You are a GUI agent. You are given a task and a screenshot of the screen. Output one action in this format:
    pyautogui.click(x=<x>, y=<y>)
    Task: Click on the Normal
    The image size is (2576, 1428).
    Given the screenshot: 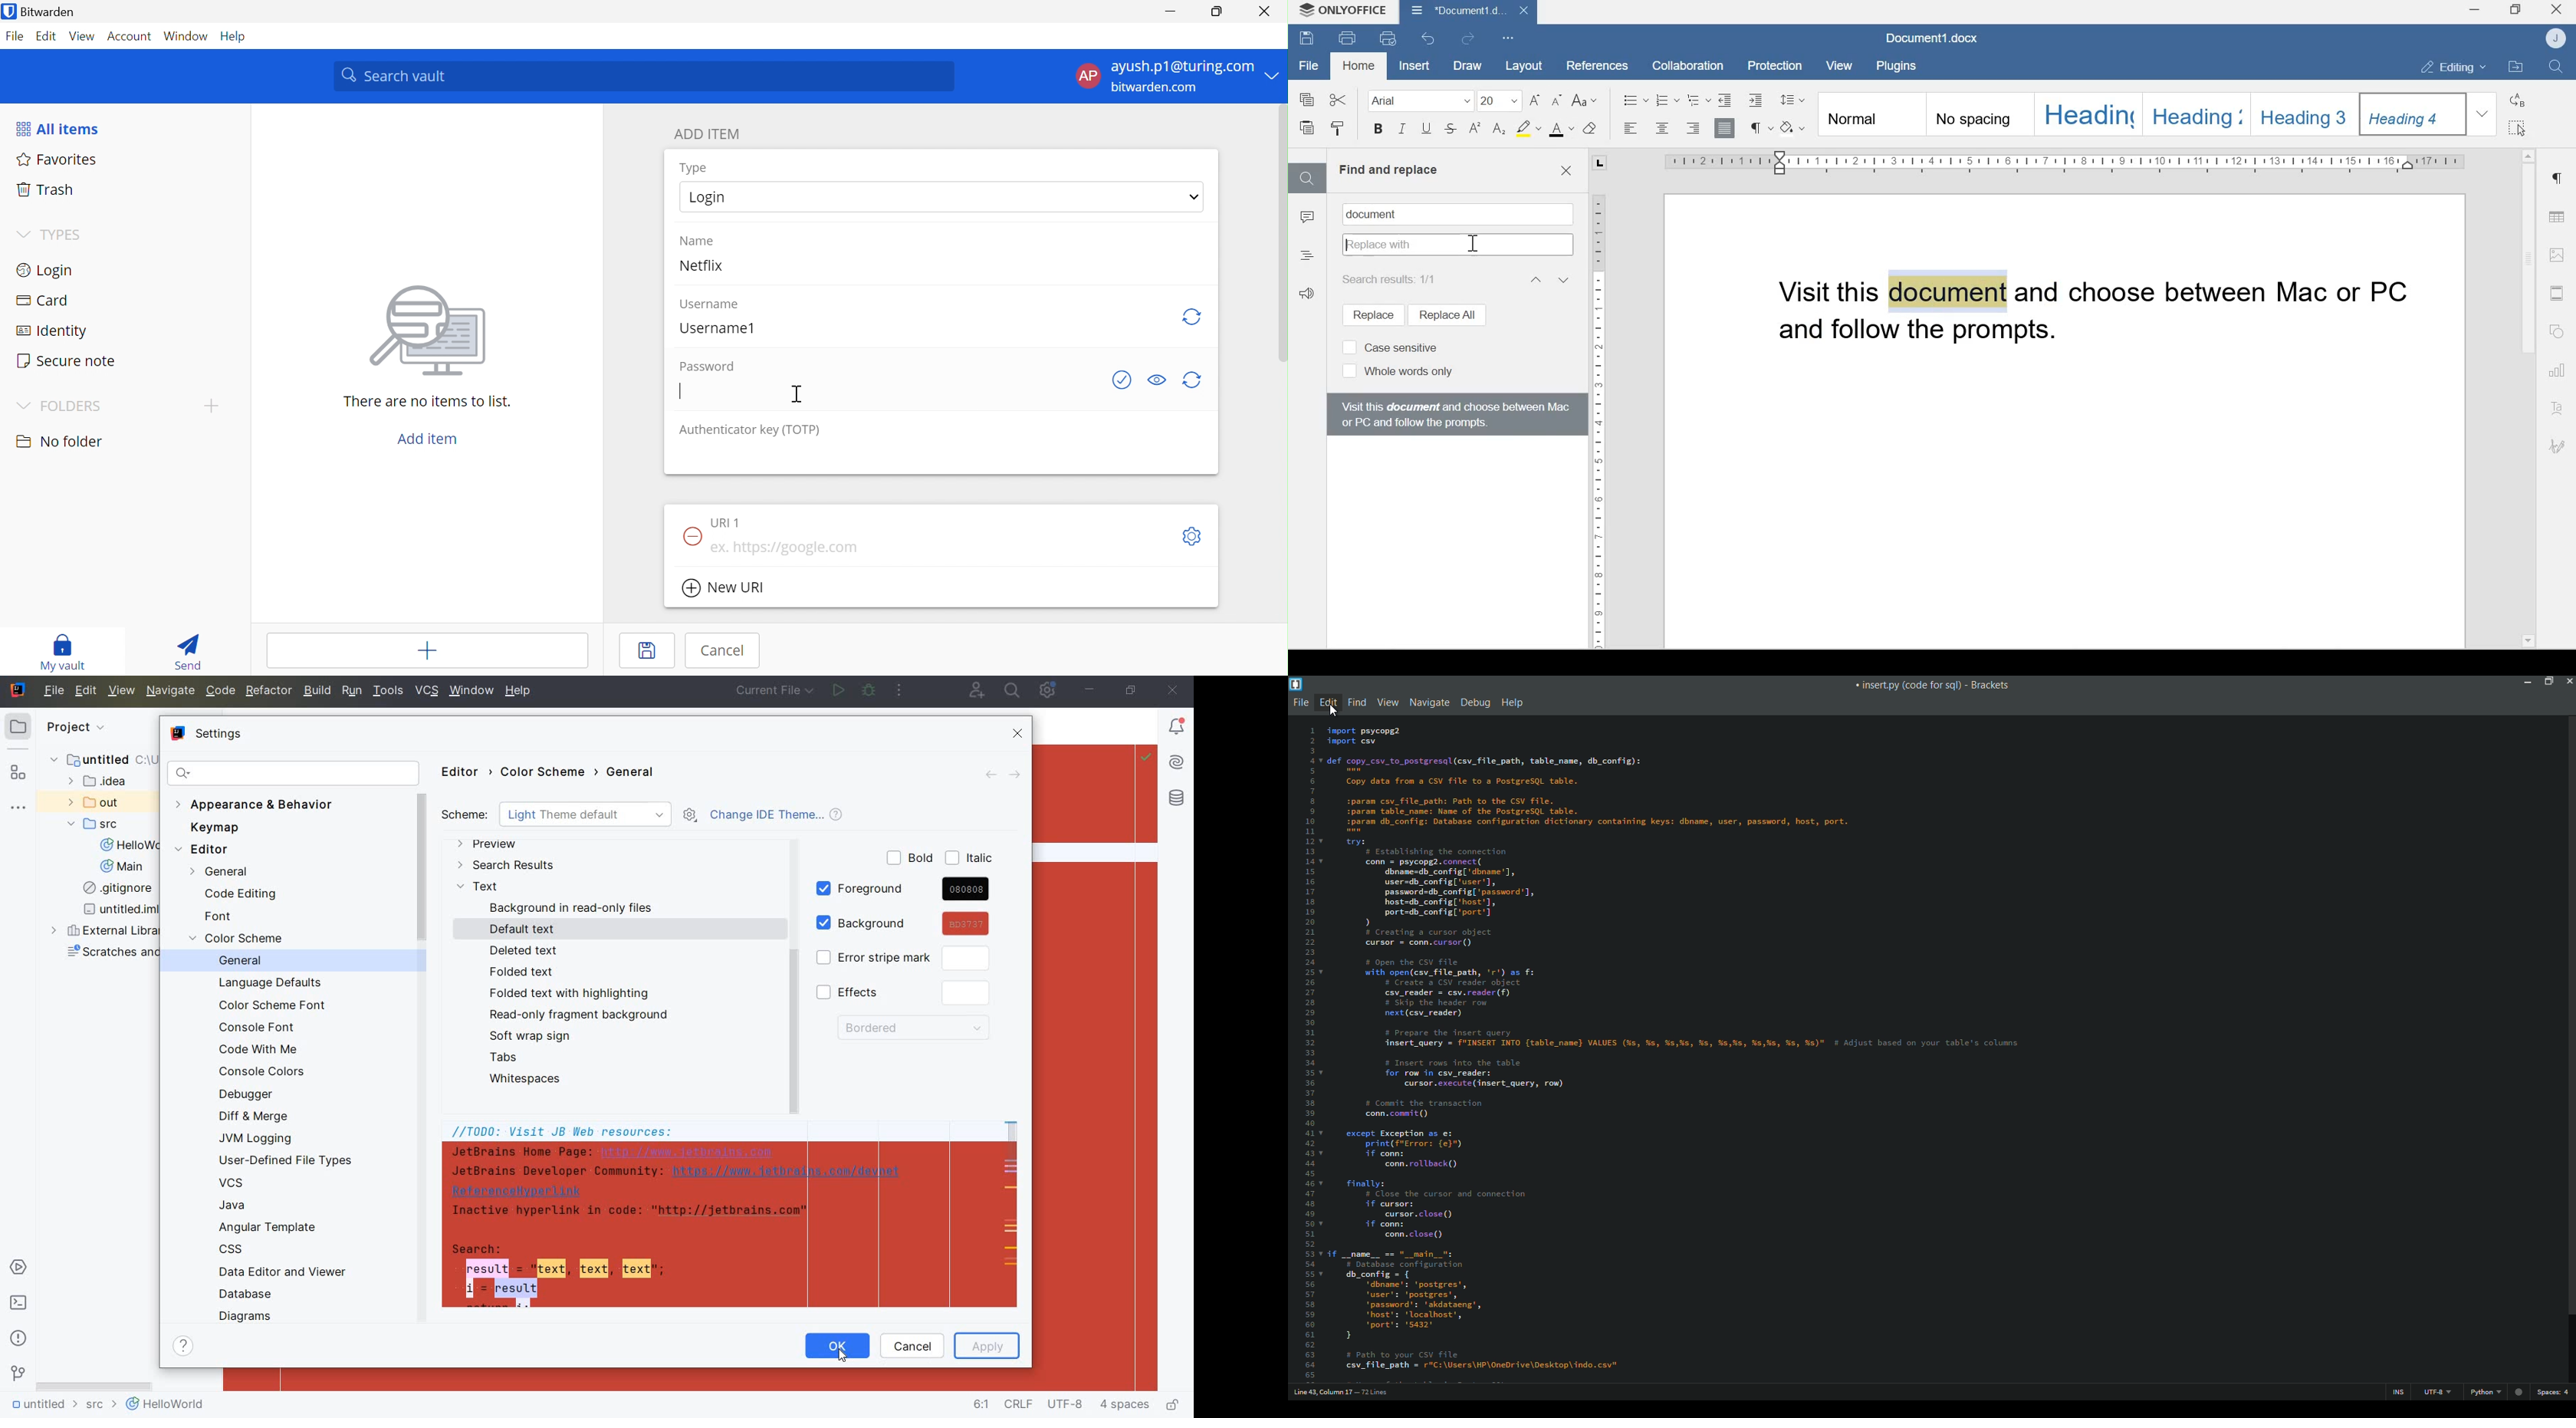 What is the action you would take?
    pyautogui.click(x=1870, y=116)
    